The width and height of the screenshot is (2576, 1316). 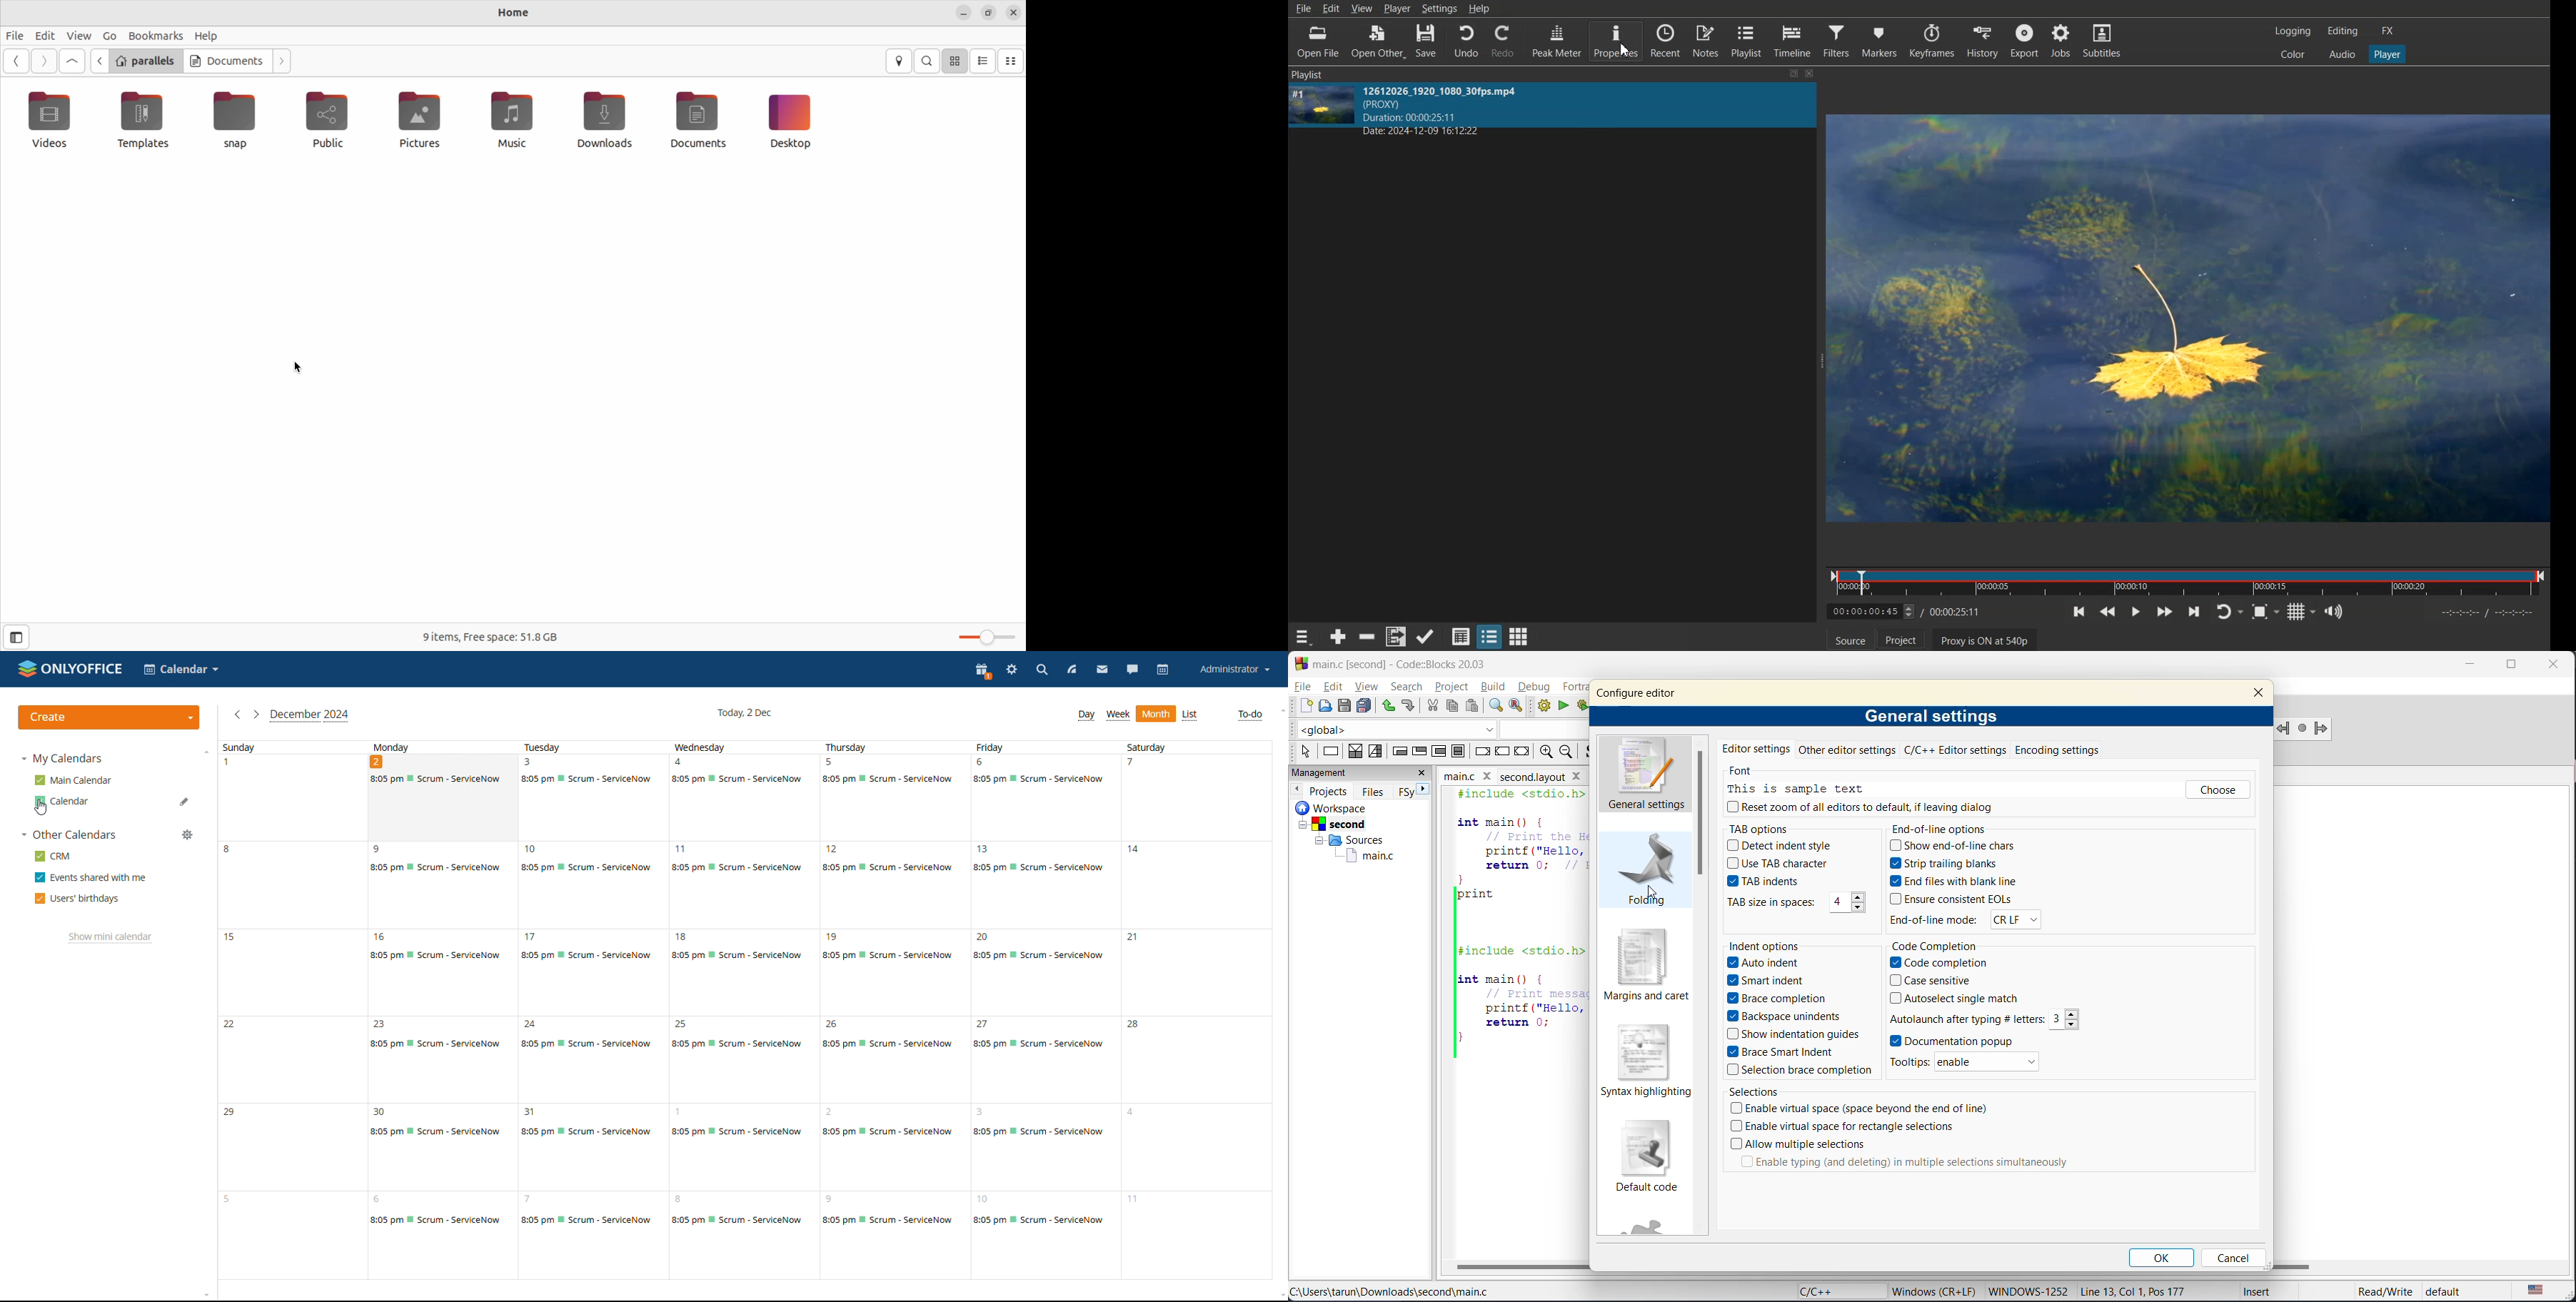 I want to click on MP4 cover image, so click(x=1324, y=105).